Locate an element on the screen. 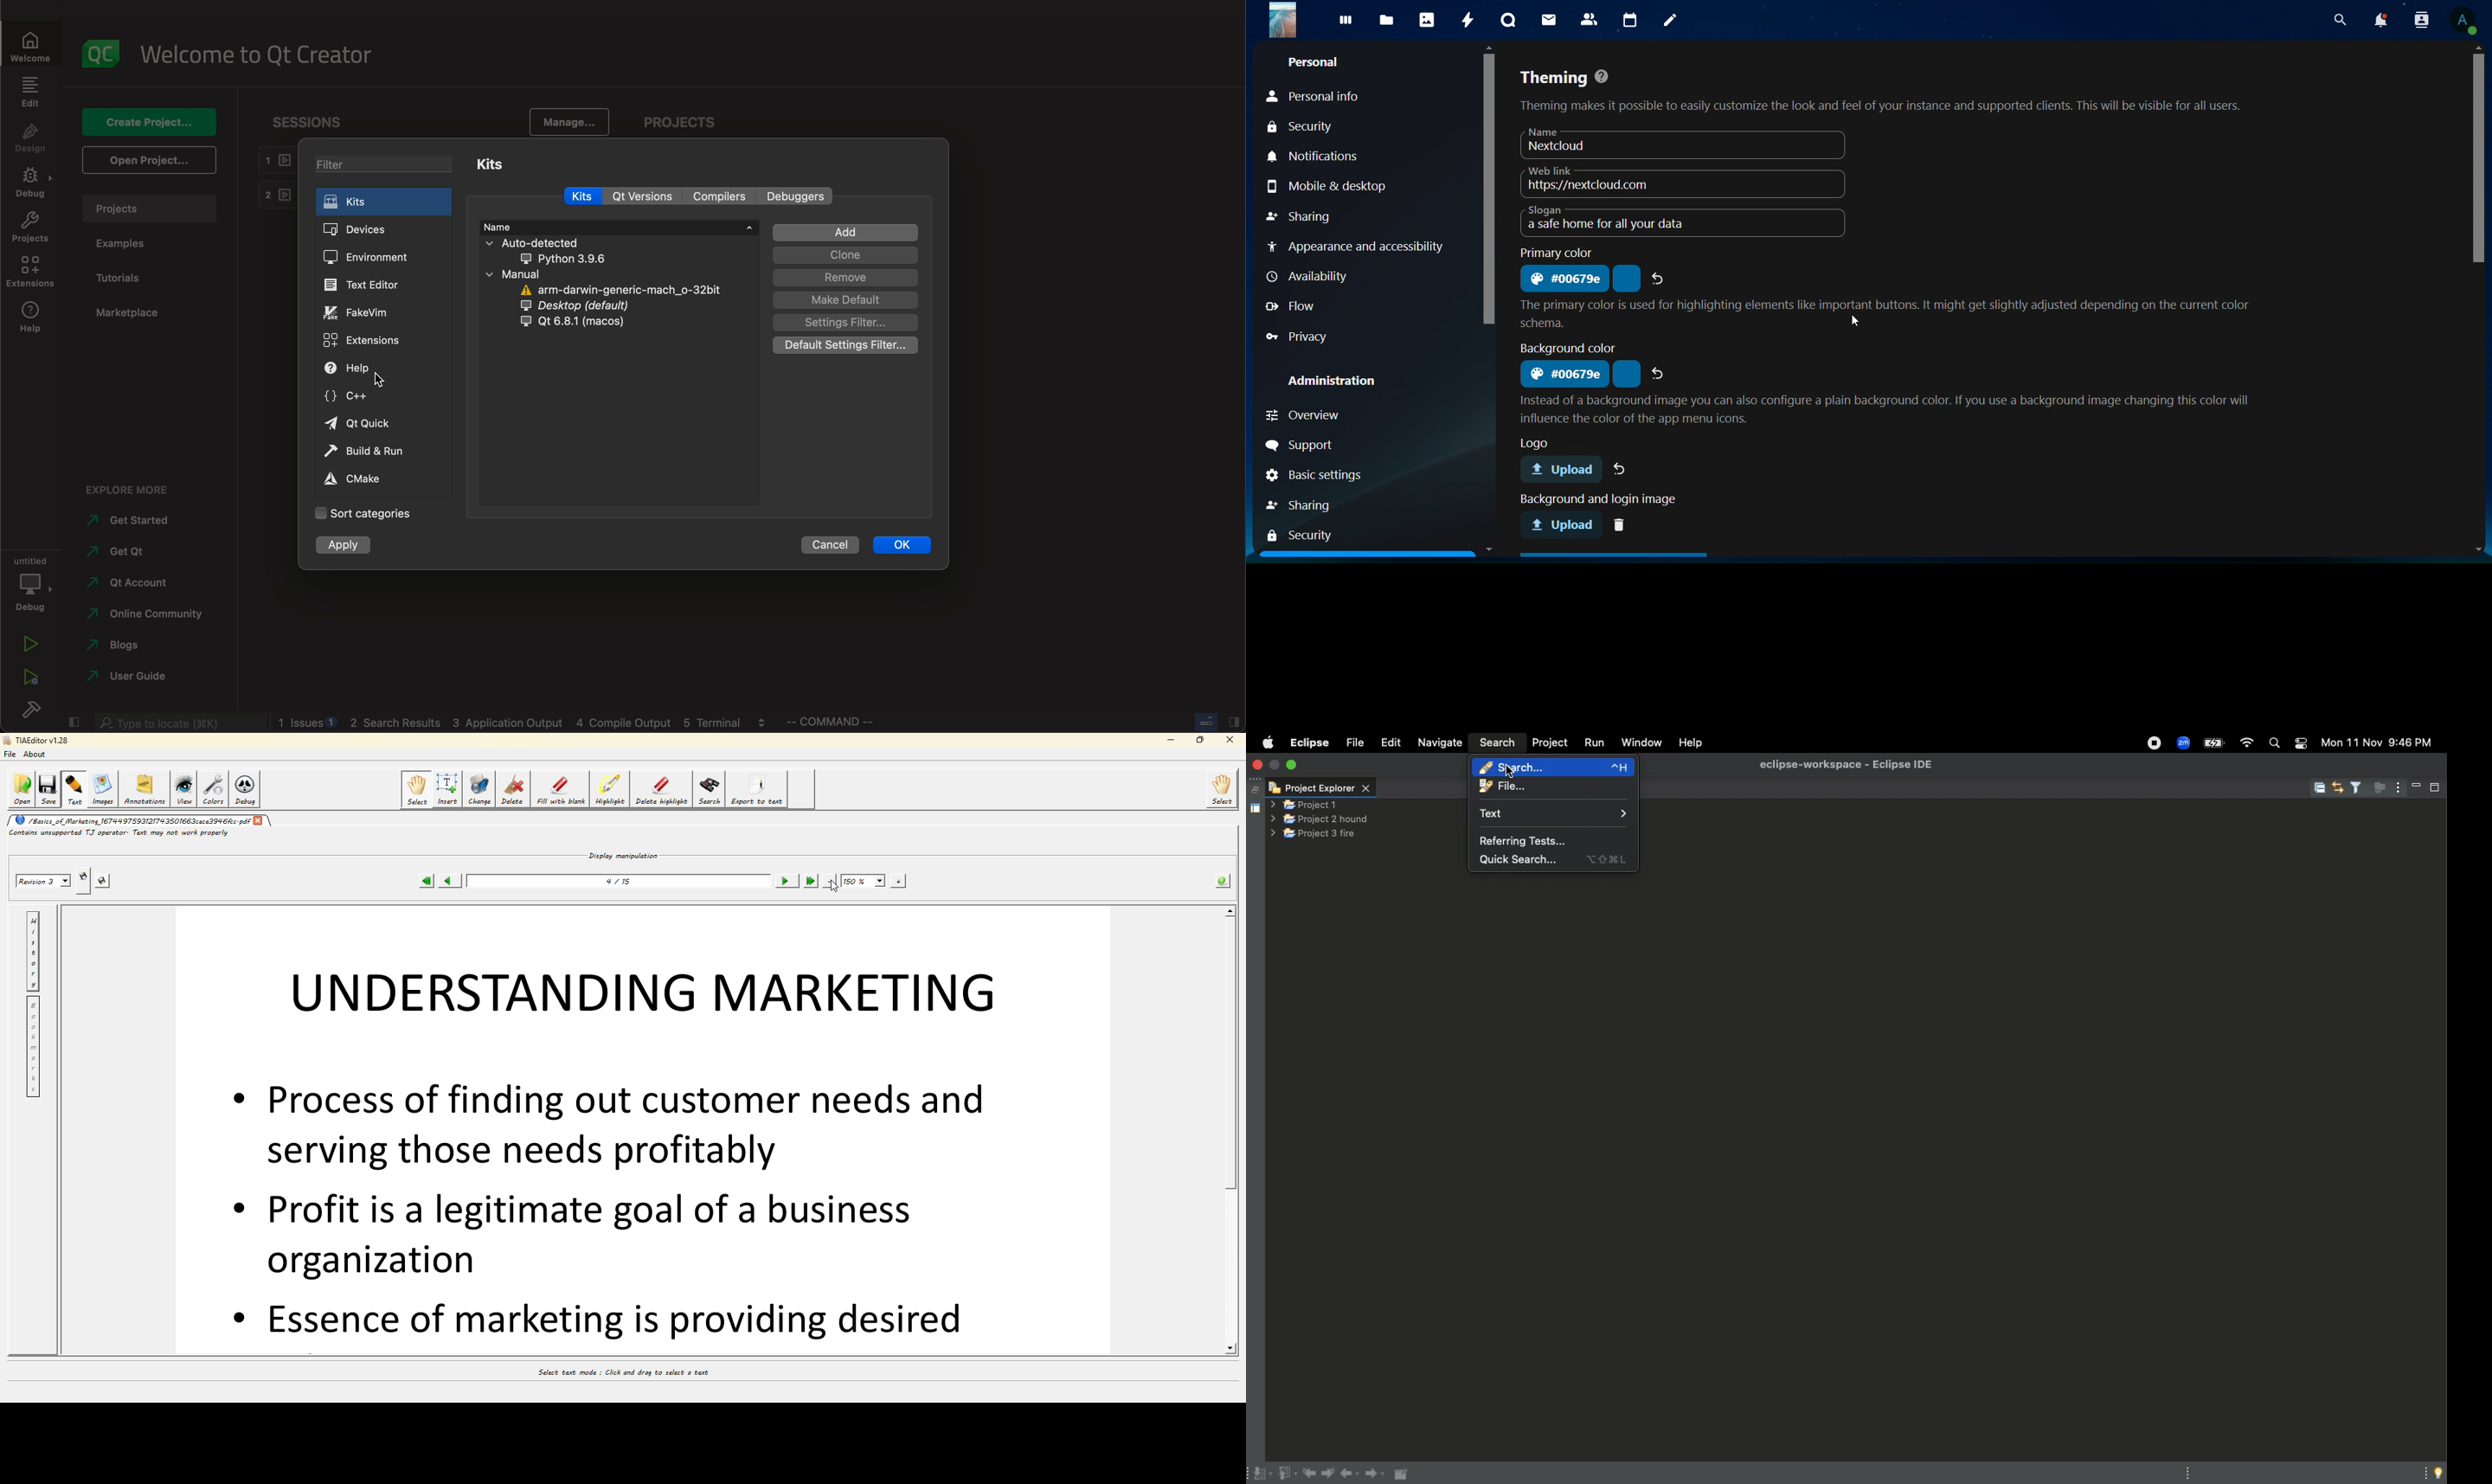 The width and height of the screenshot is (2492, 1484). notifications is located at coordinates (1310, 154).